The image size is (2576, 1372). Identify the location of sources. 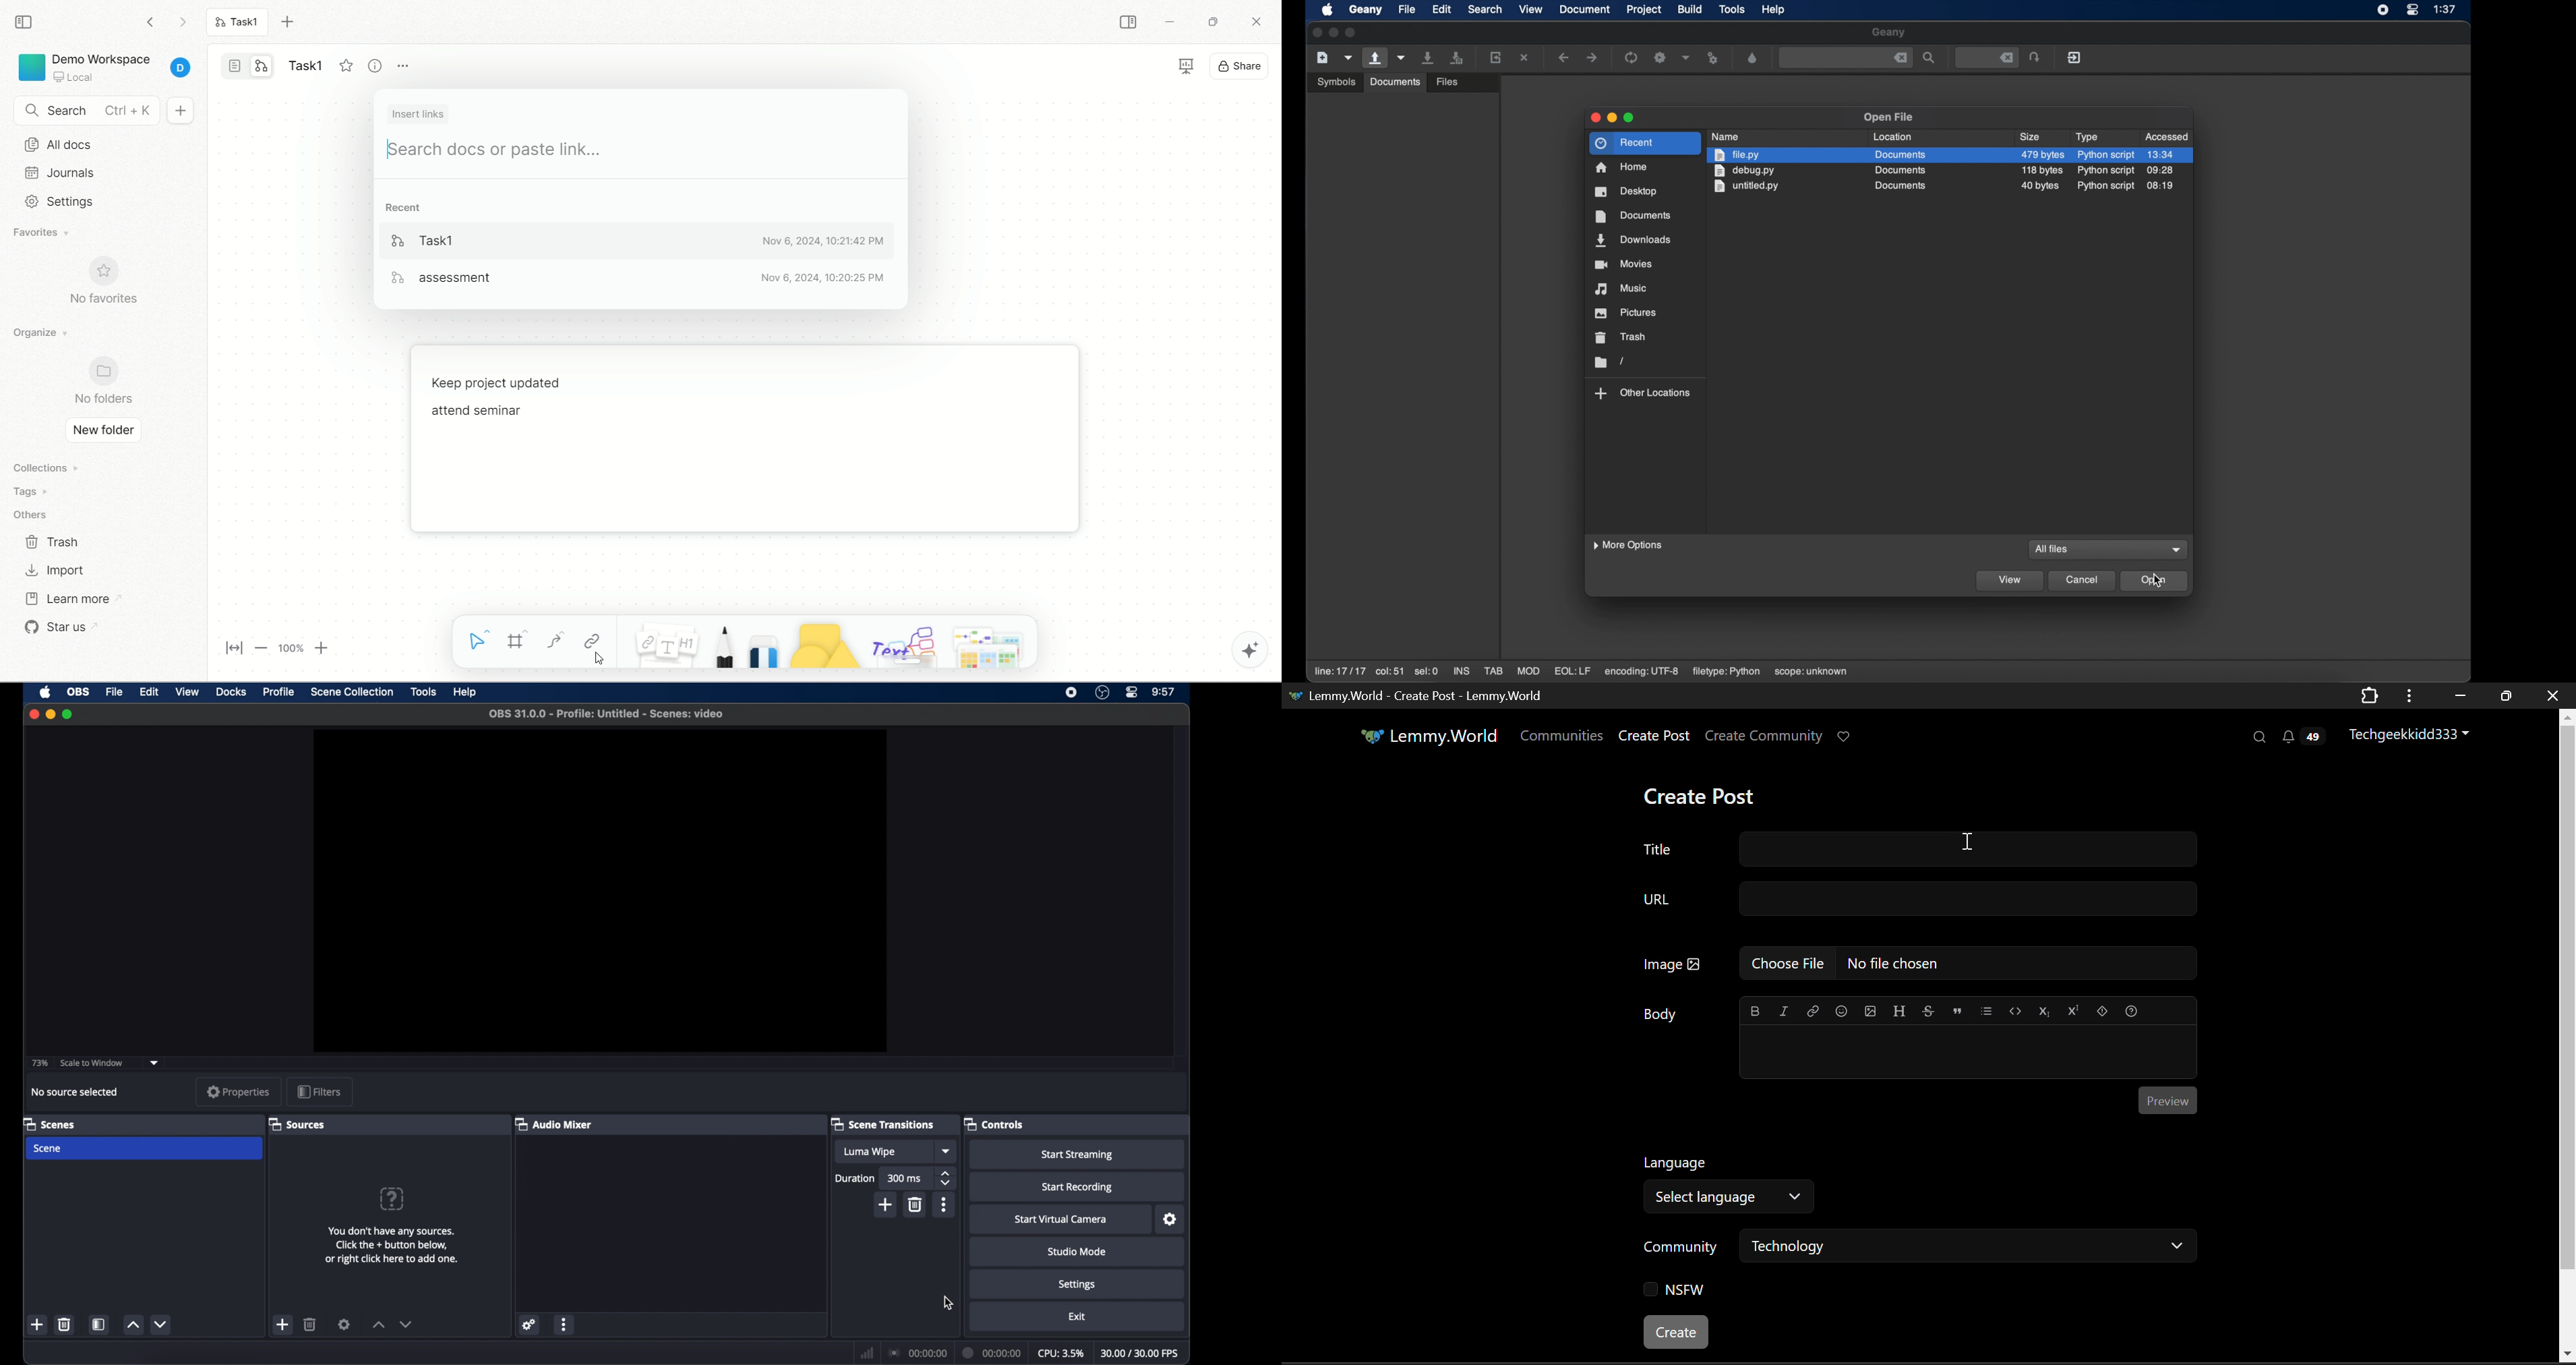
(297, 1124).